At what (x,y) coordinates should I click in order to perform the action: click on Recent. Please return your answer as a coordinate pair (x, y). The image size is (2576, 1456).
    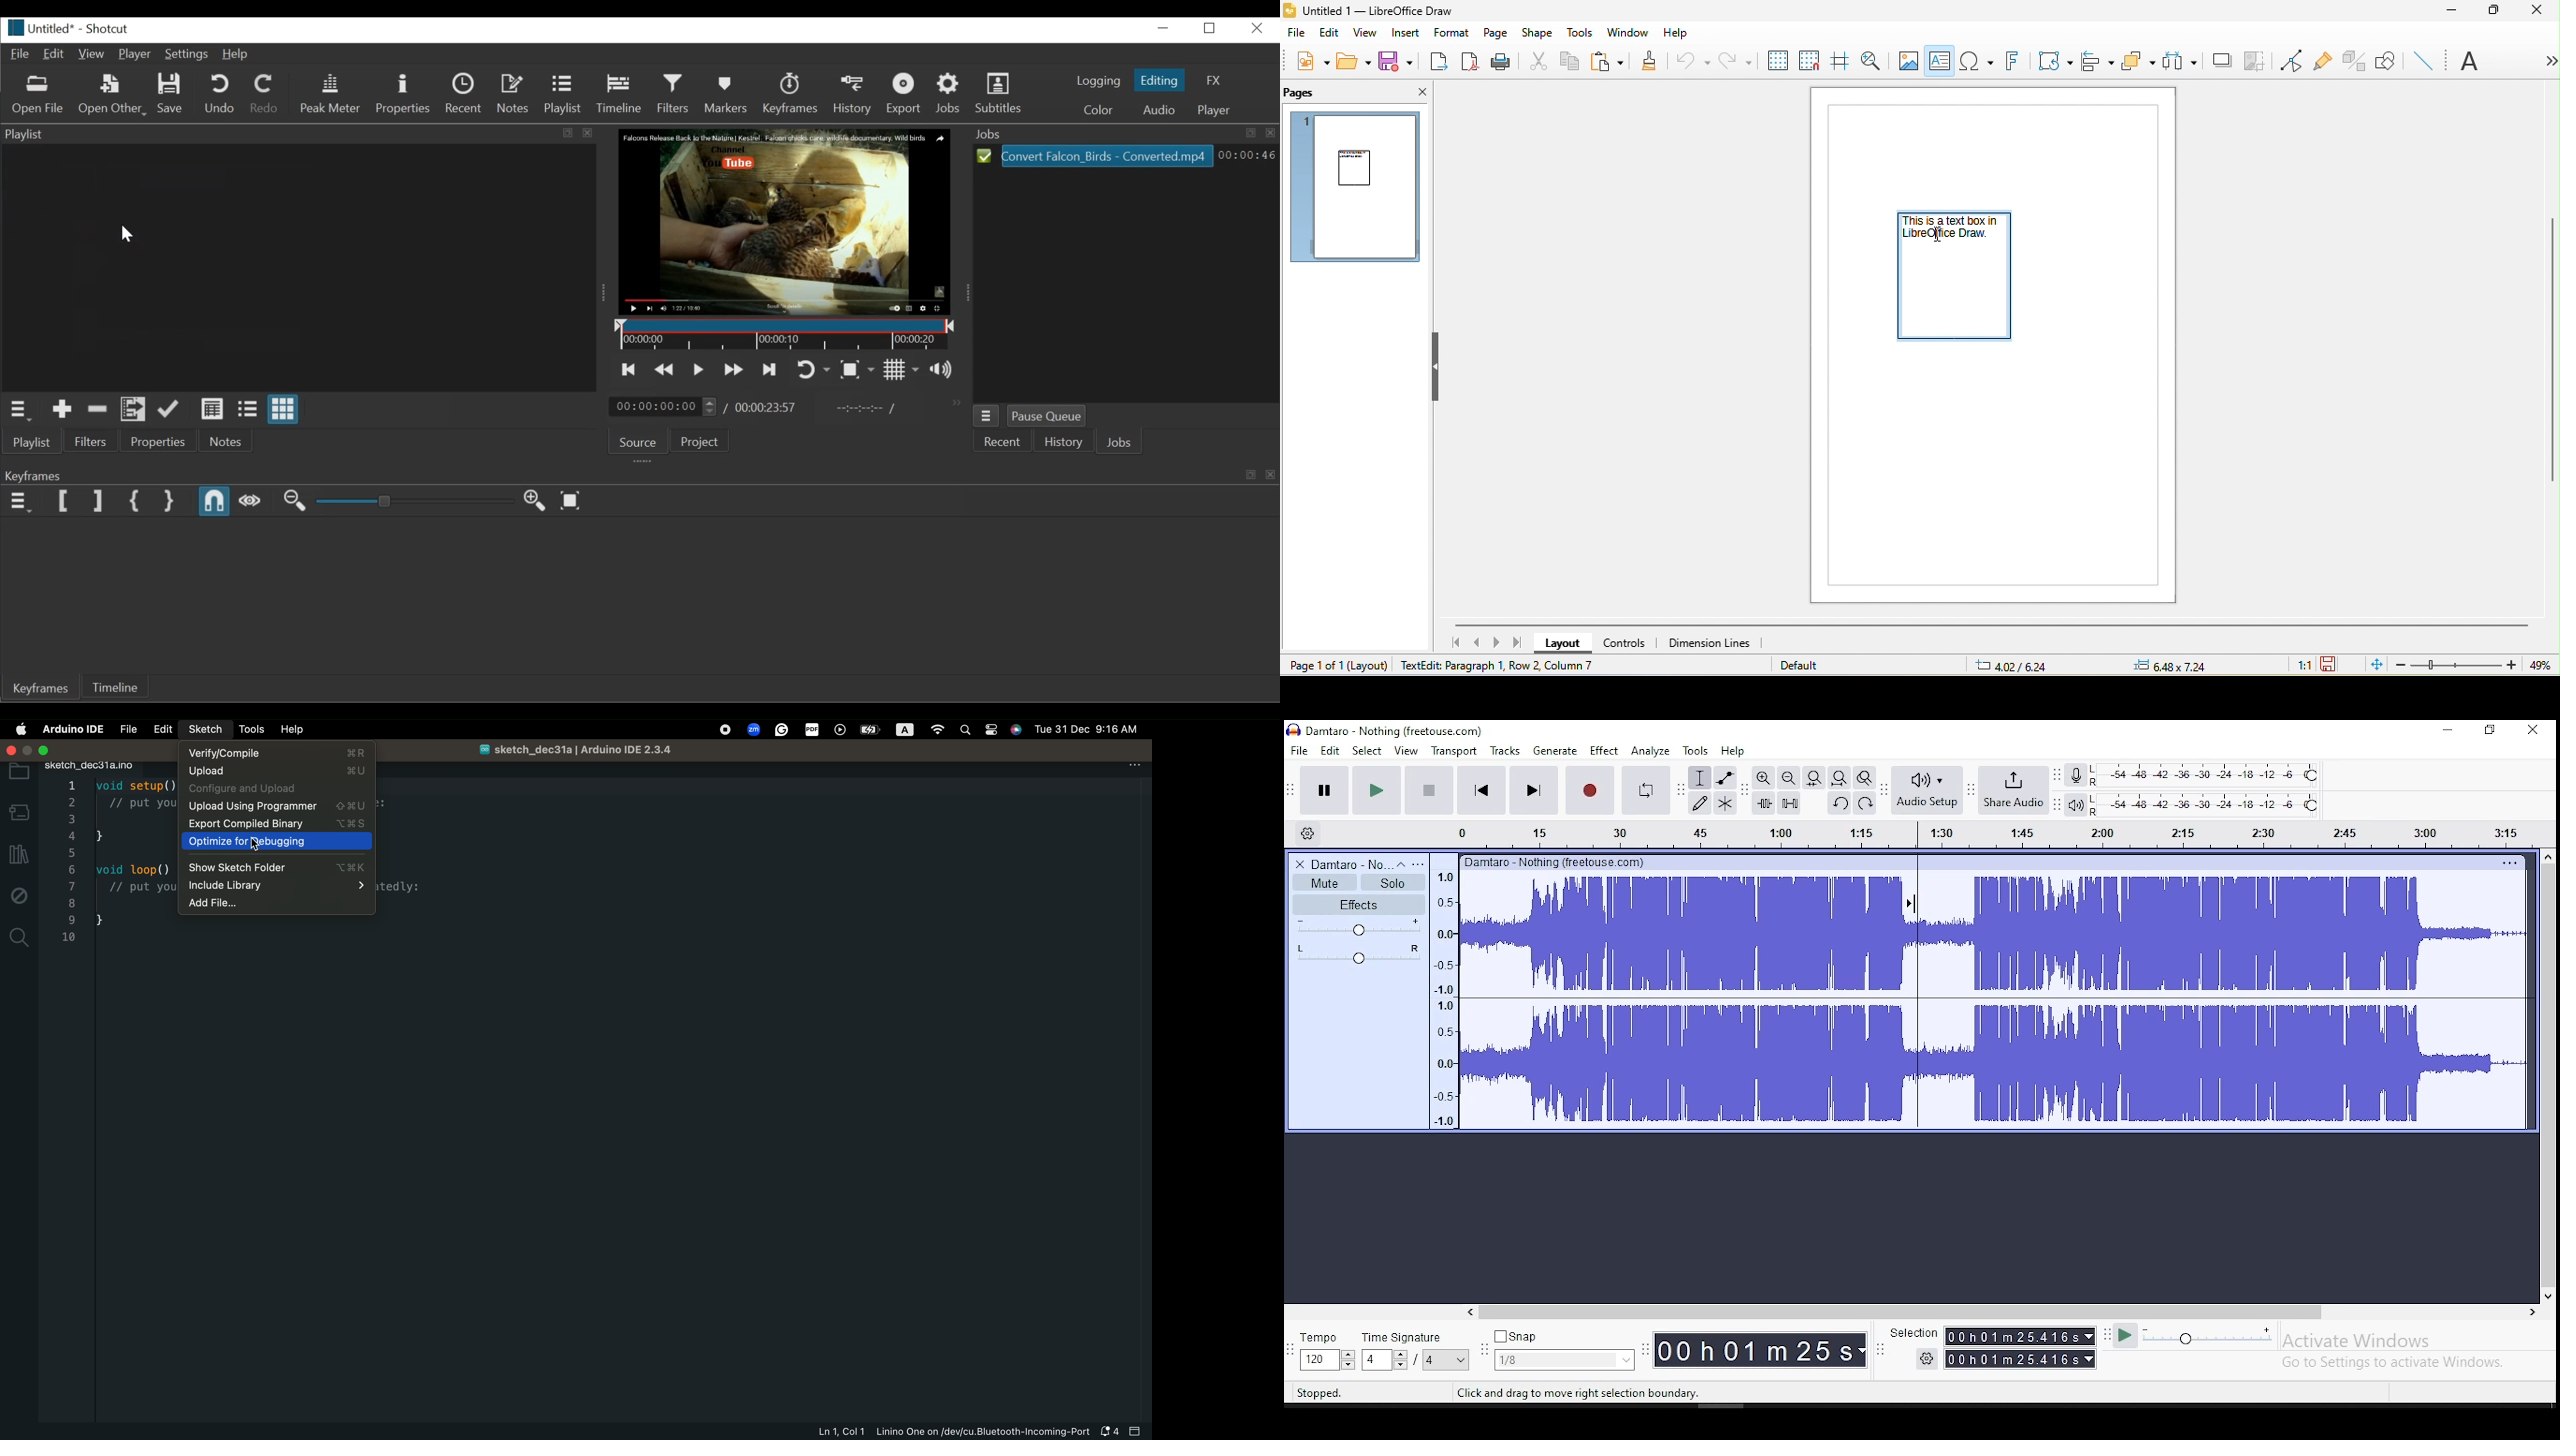
    Looking at the image, I should click on (1001, 442).